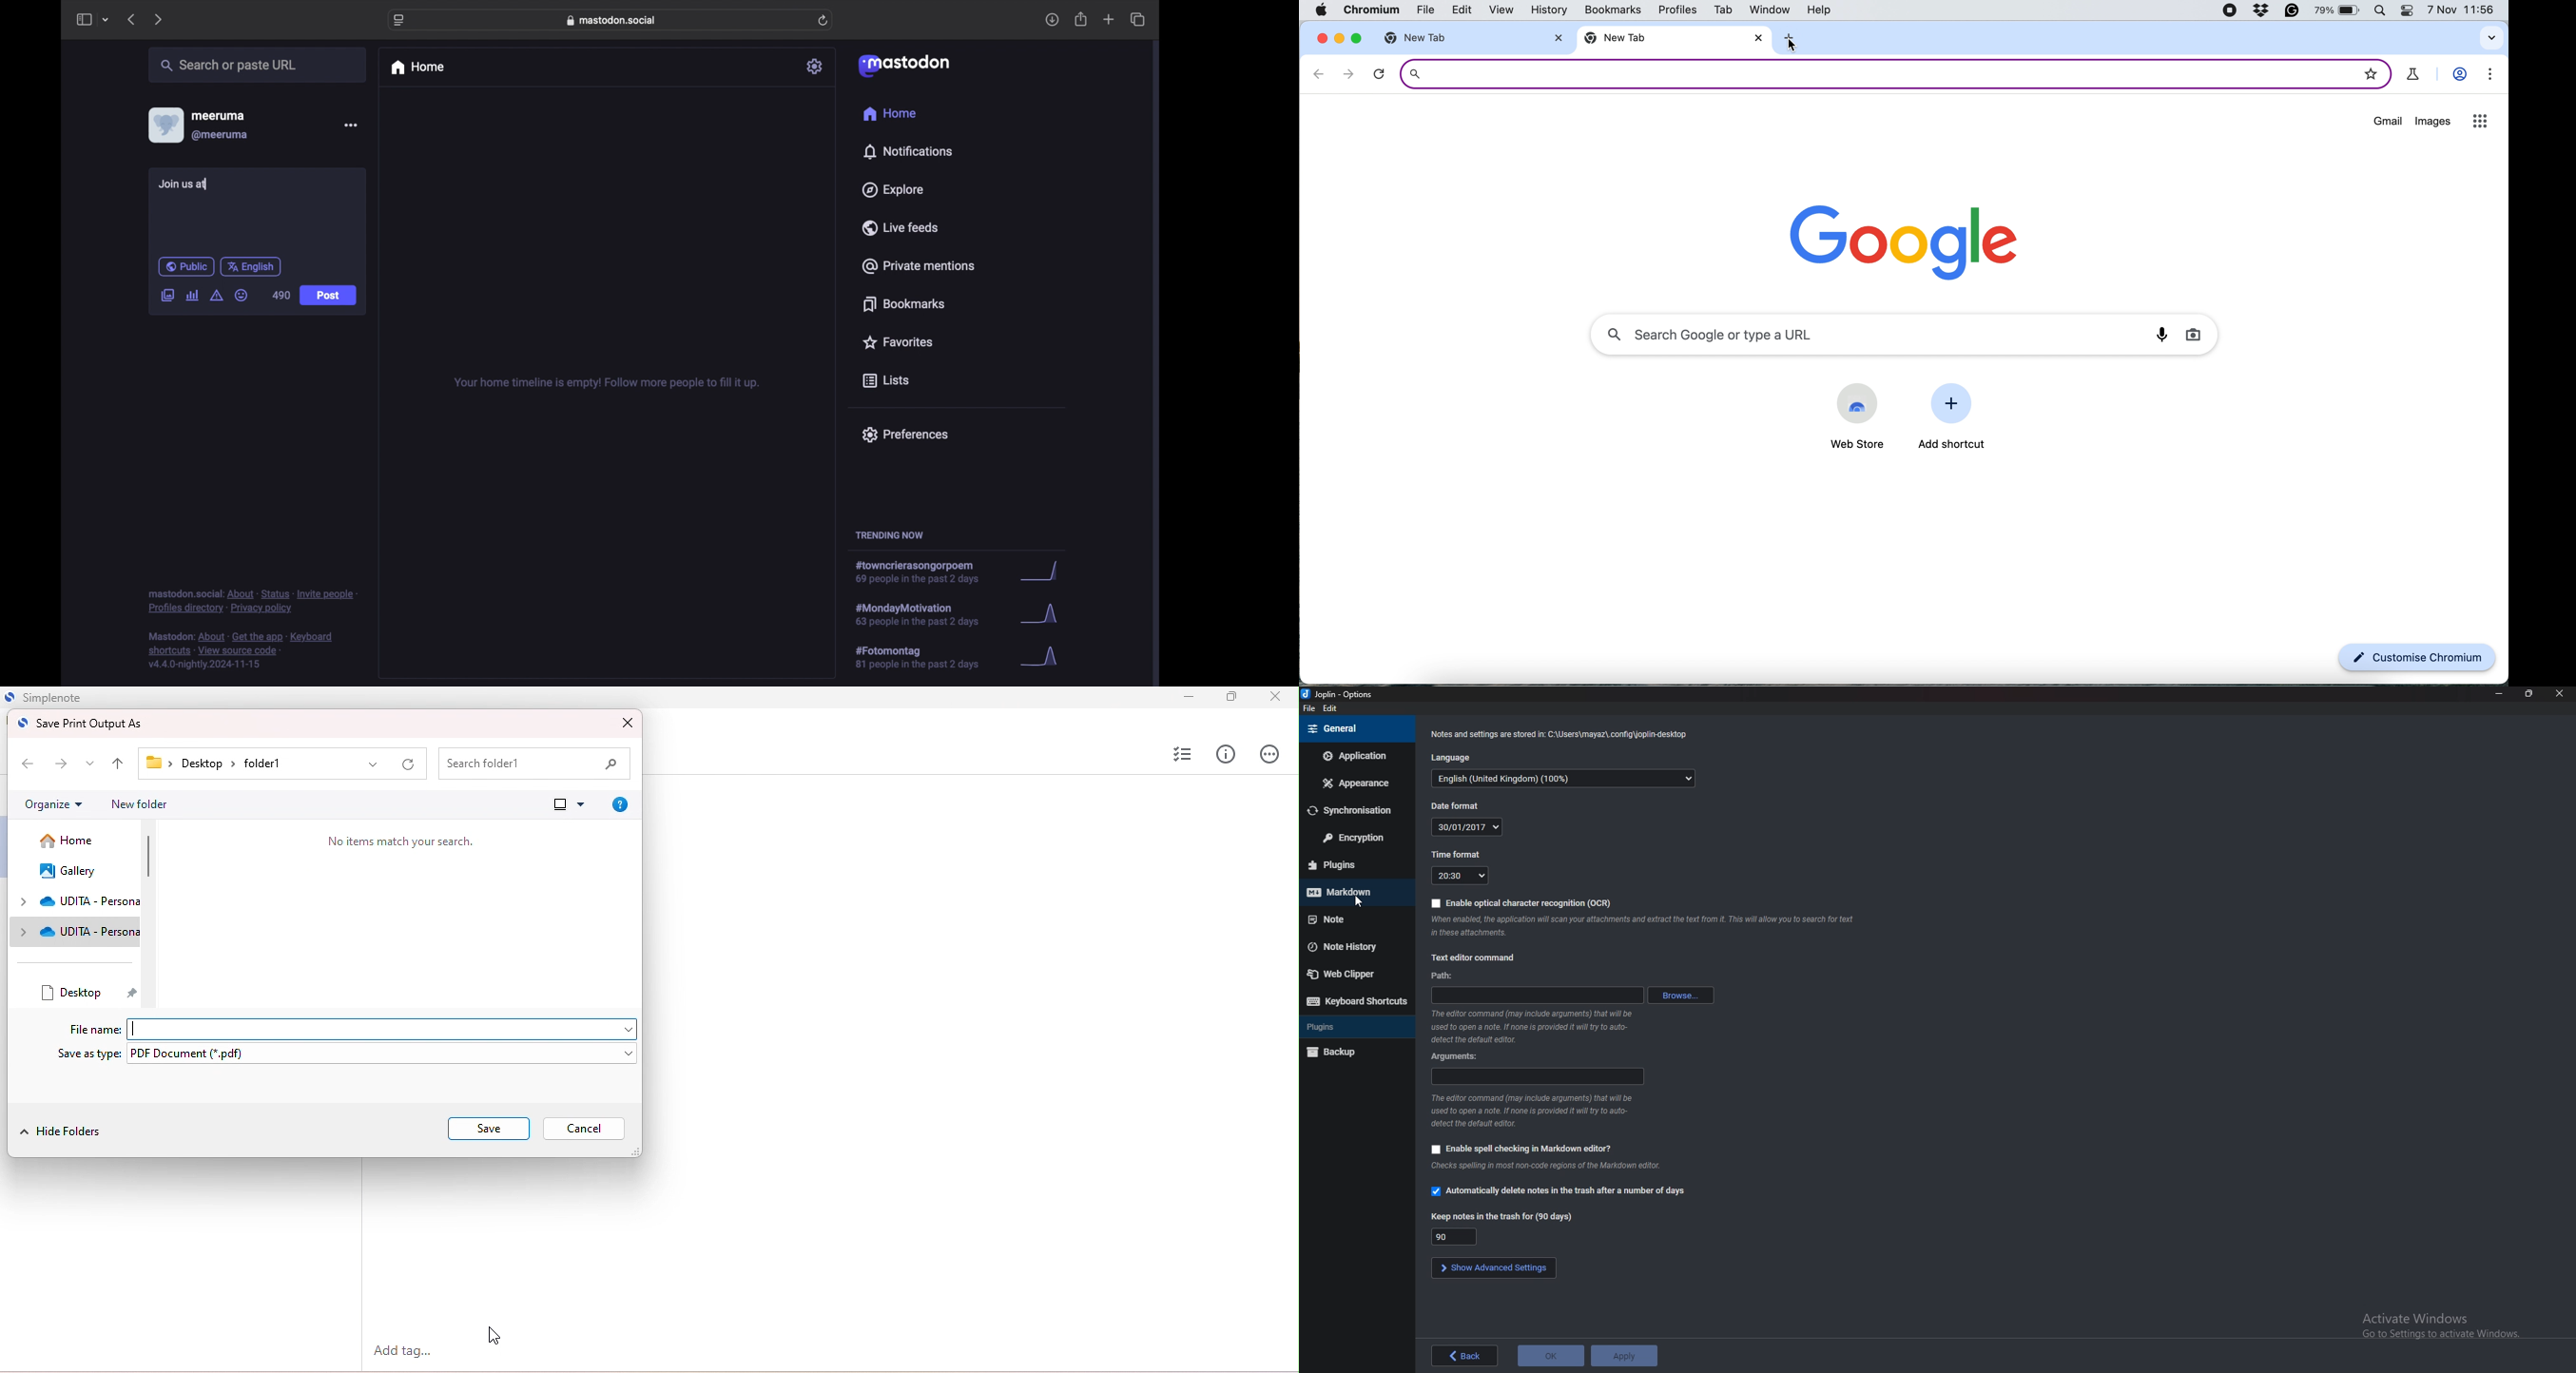  Describe the element at coordinates (207, 184) in the screenshot. I see `text cursor` at that location.